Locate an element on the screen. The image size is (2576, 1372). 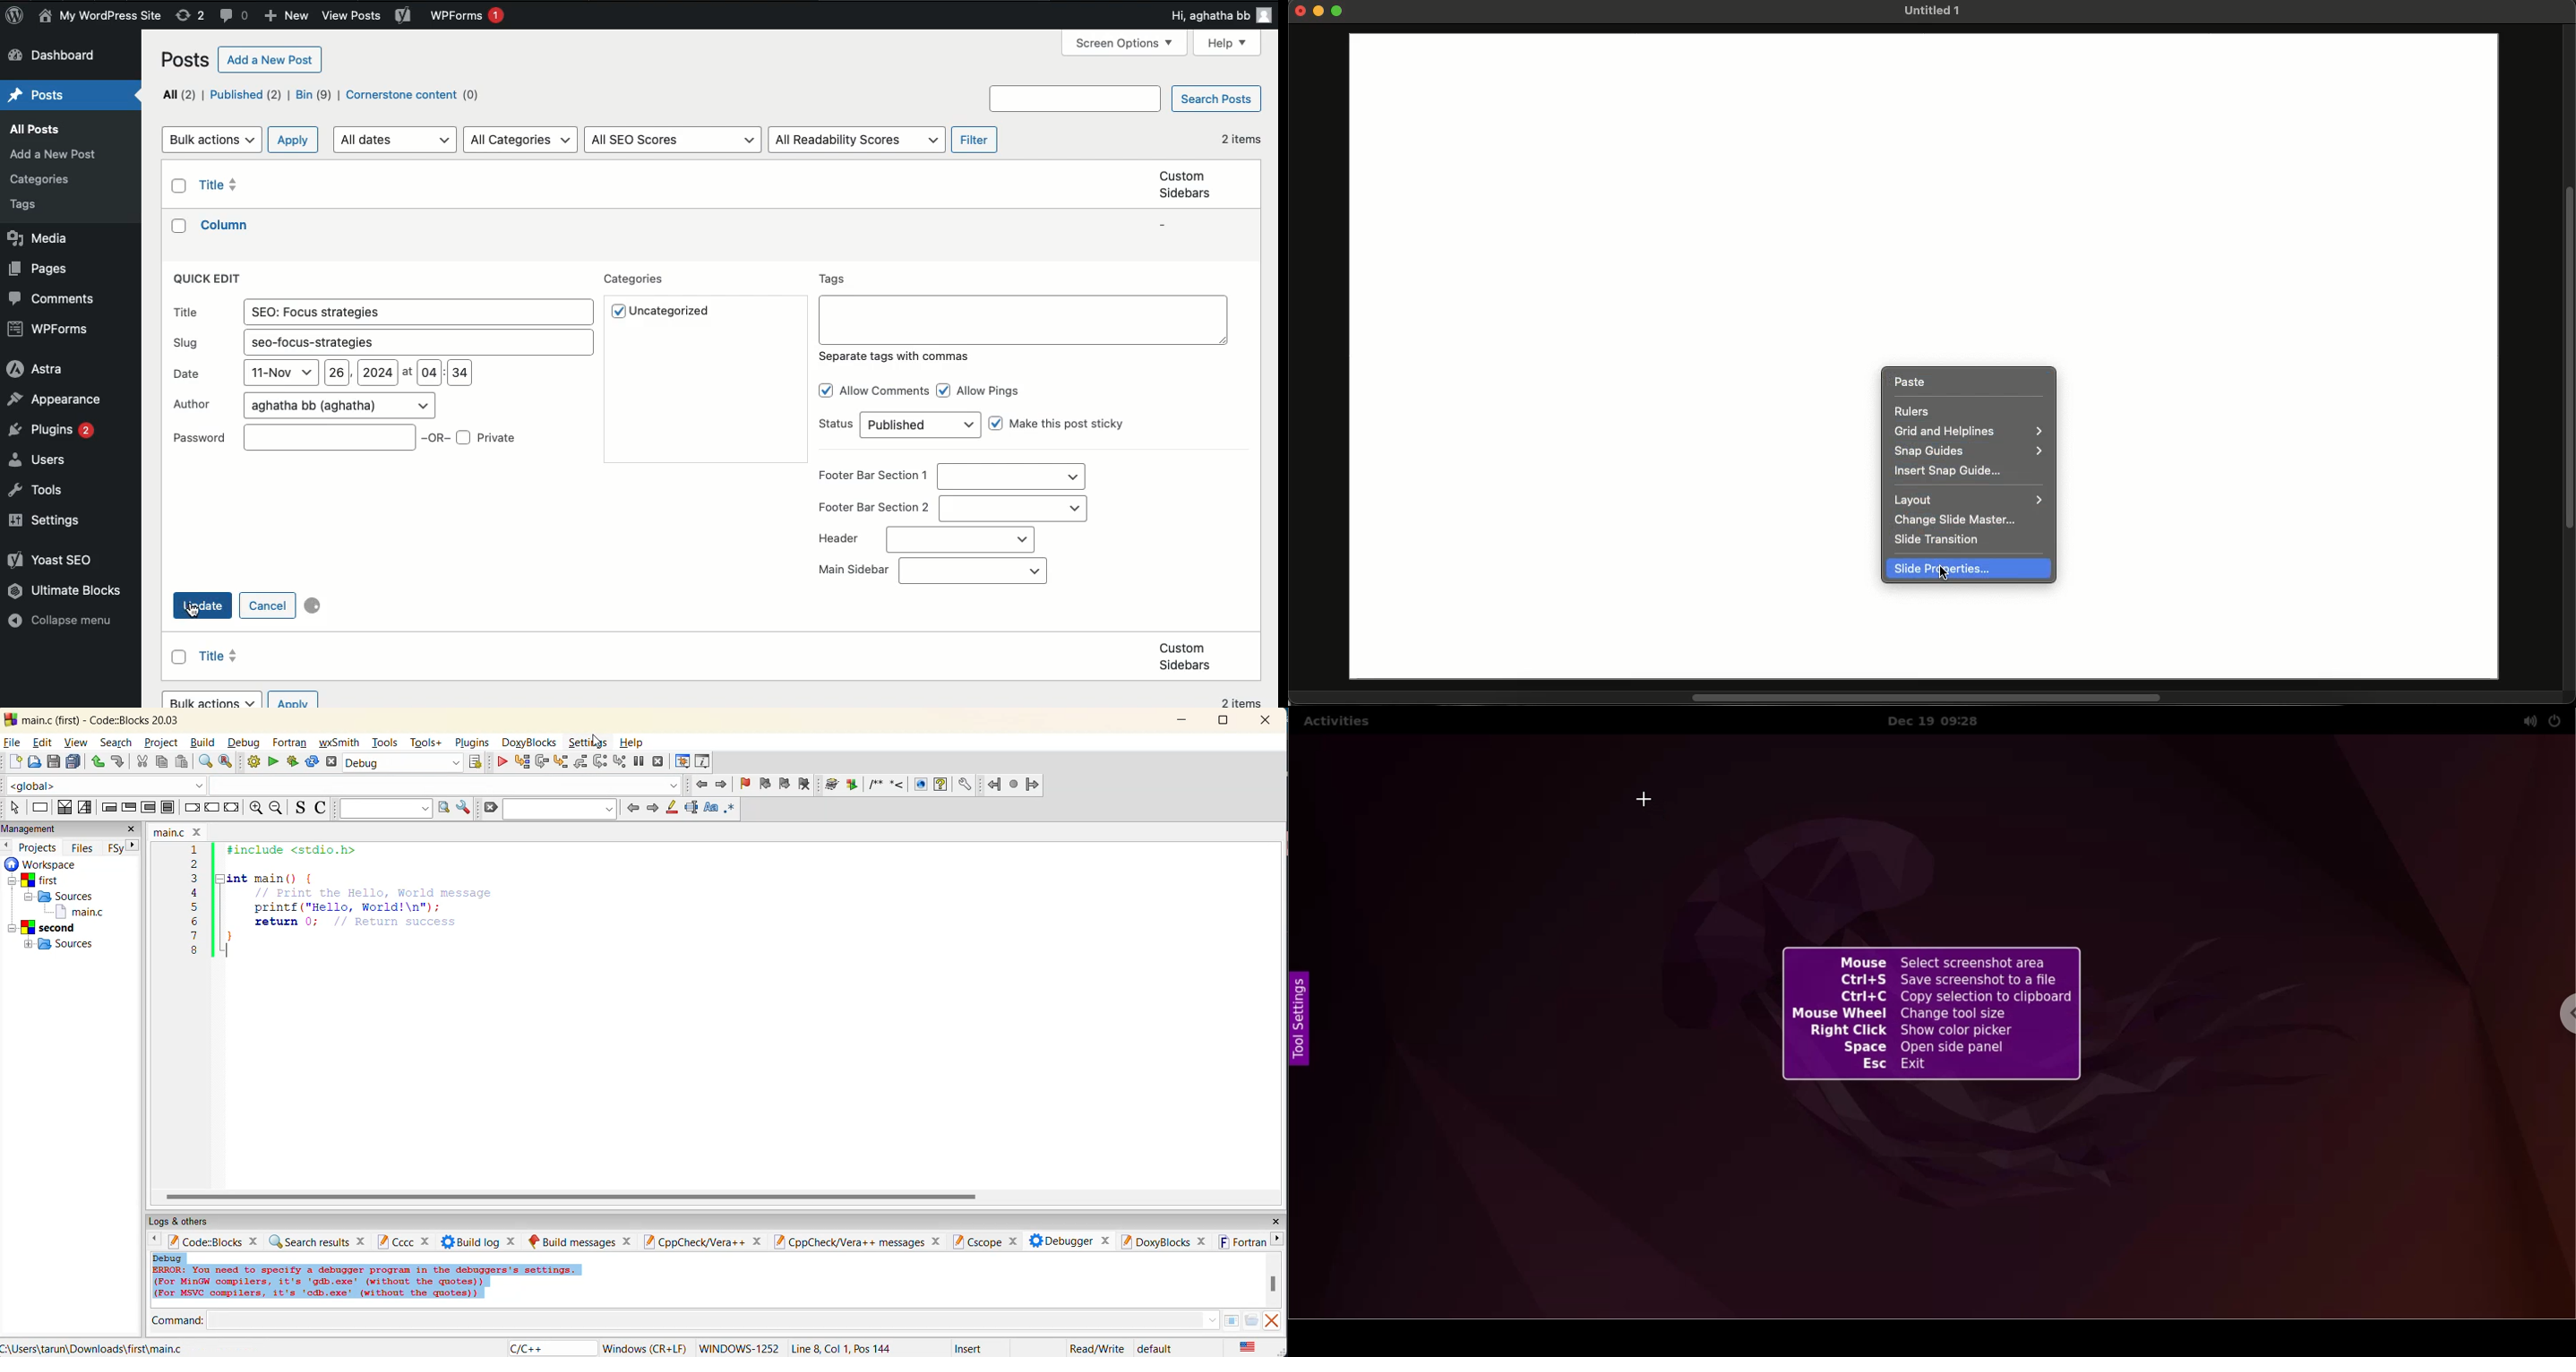
management is located at coordinates (31, 828).